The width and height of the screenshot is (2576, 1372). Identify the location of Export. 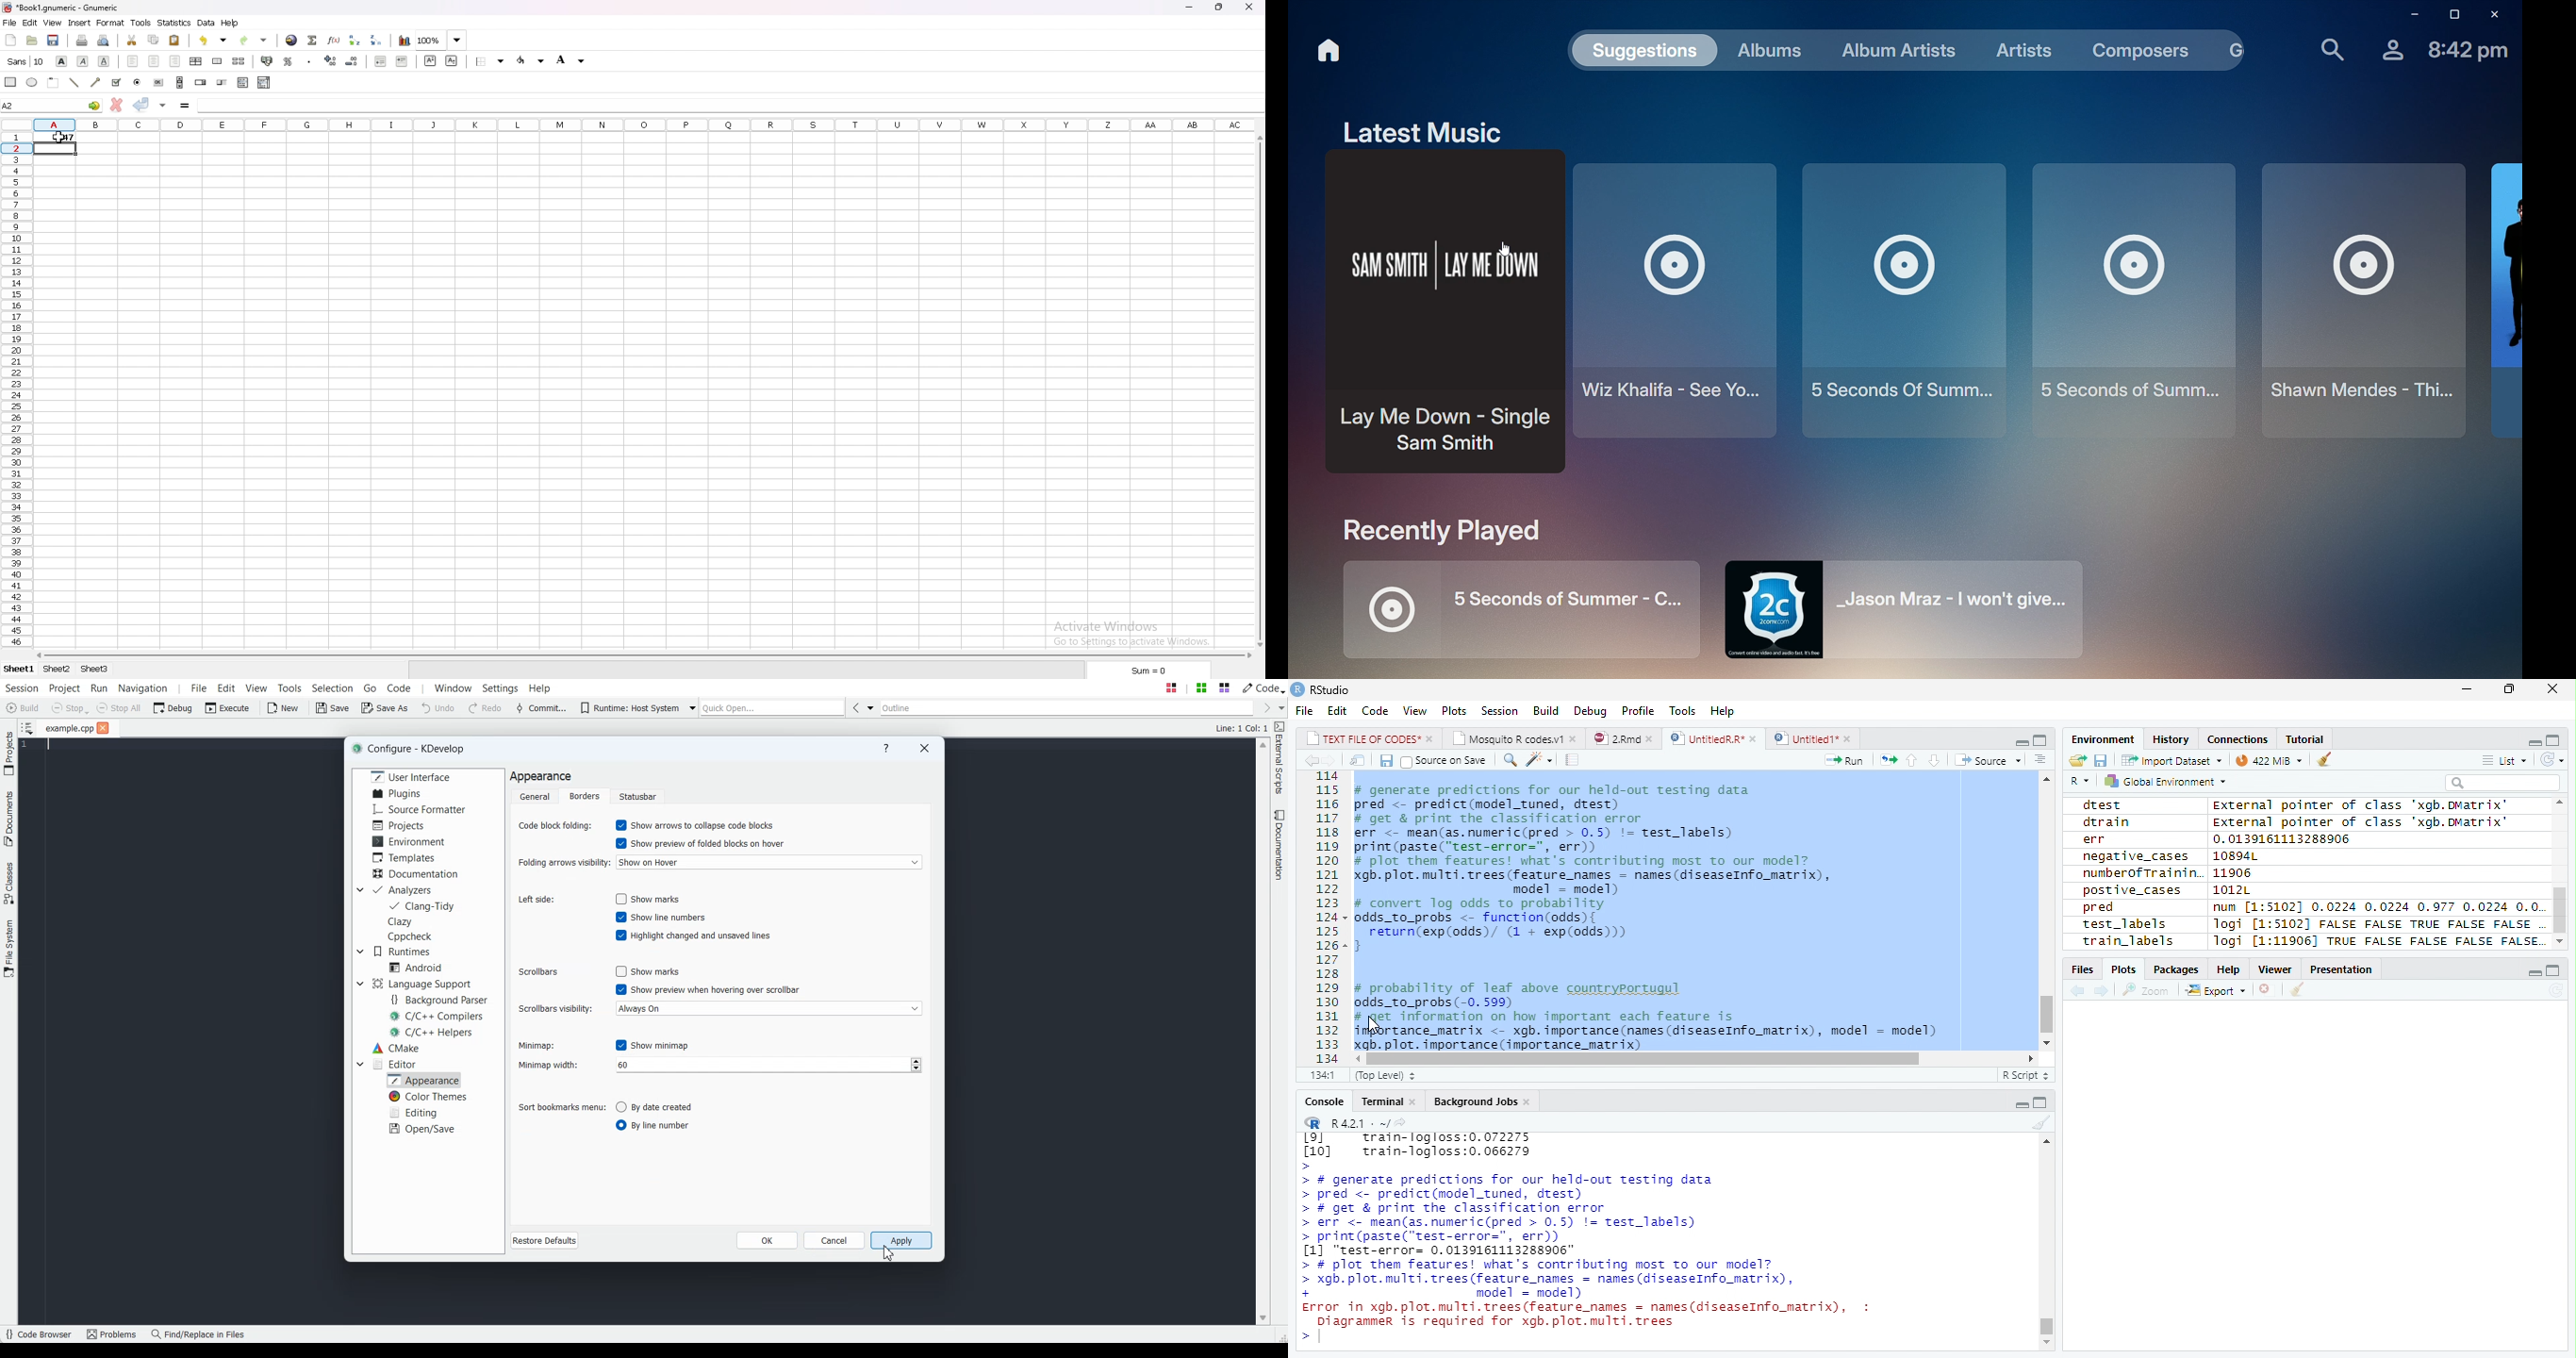
(2216, 990).